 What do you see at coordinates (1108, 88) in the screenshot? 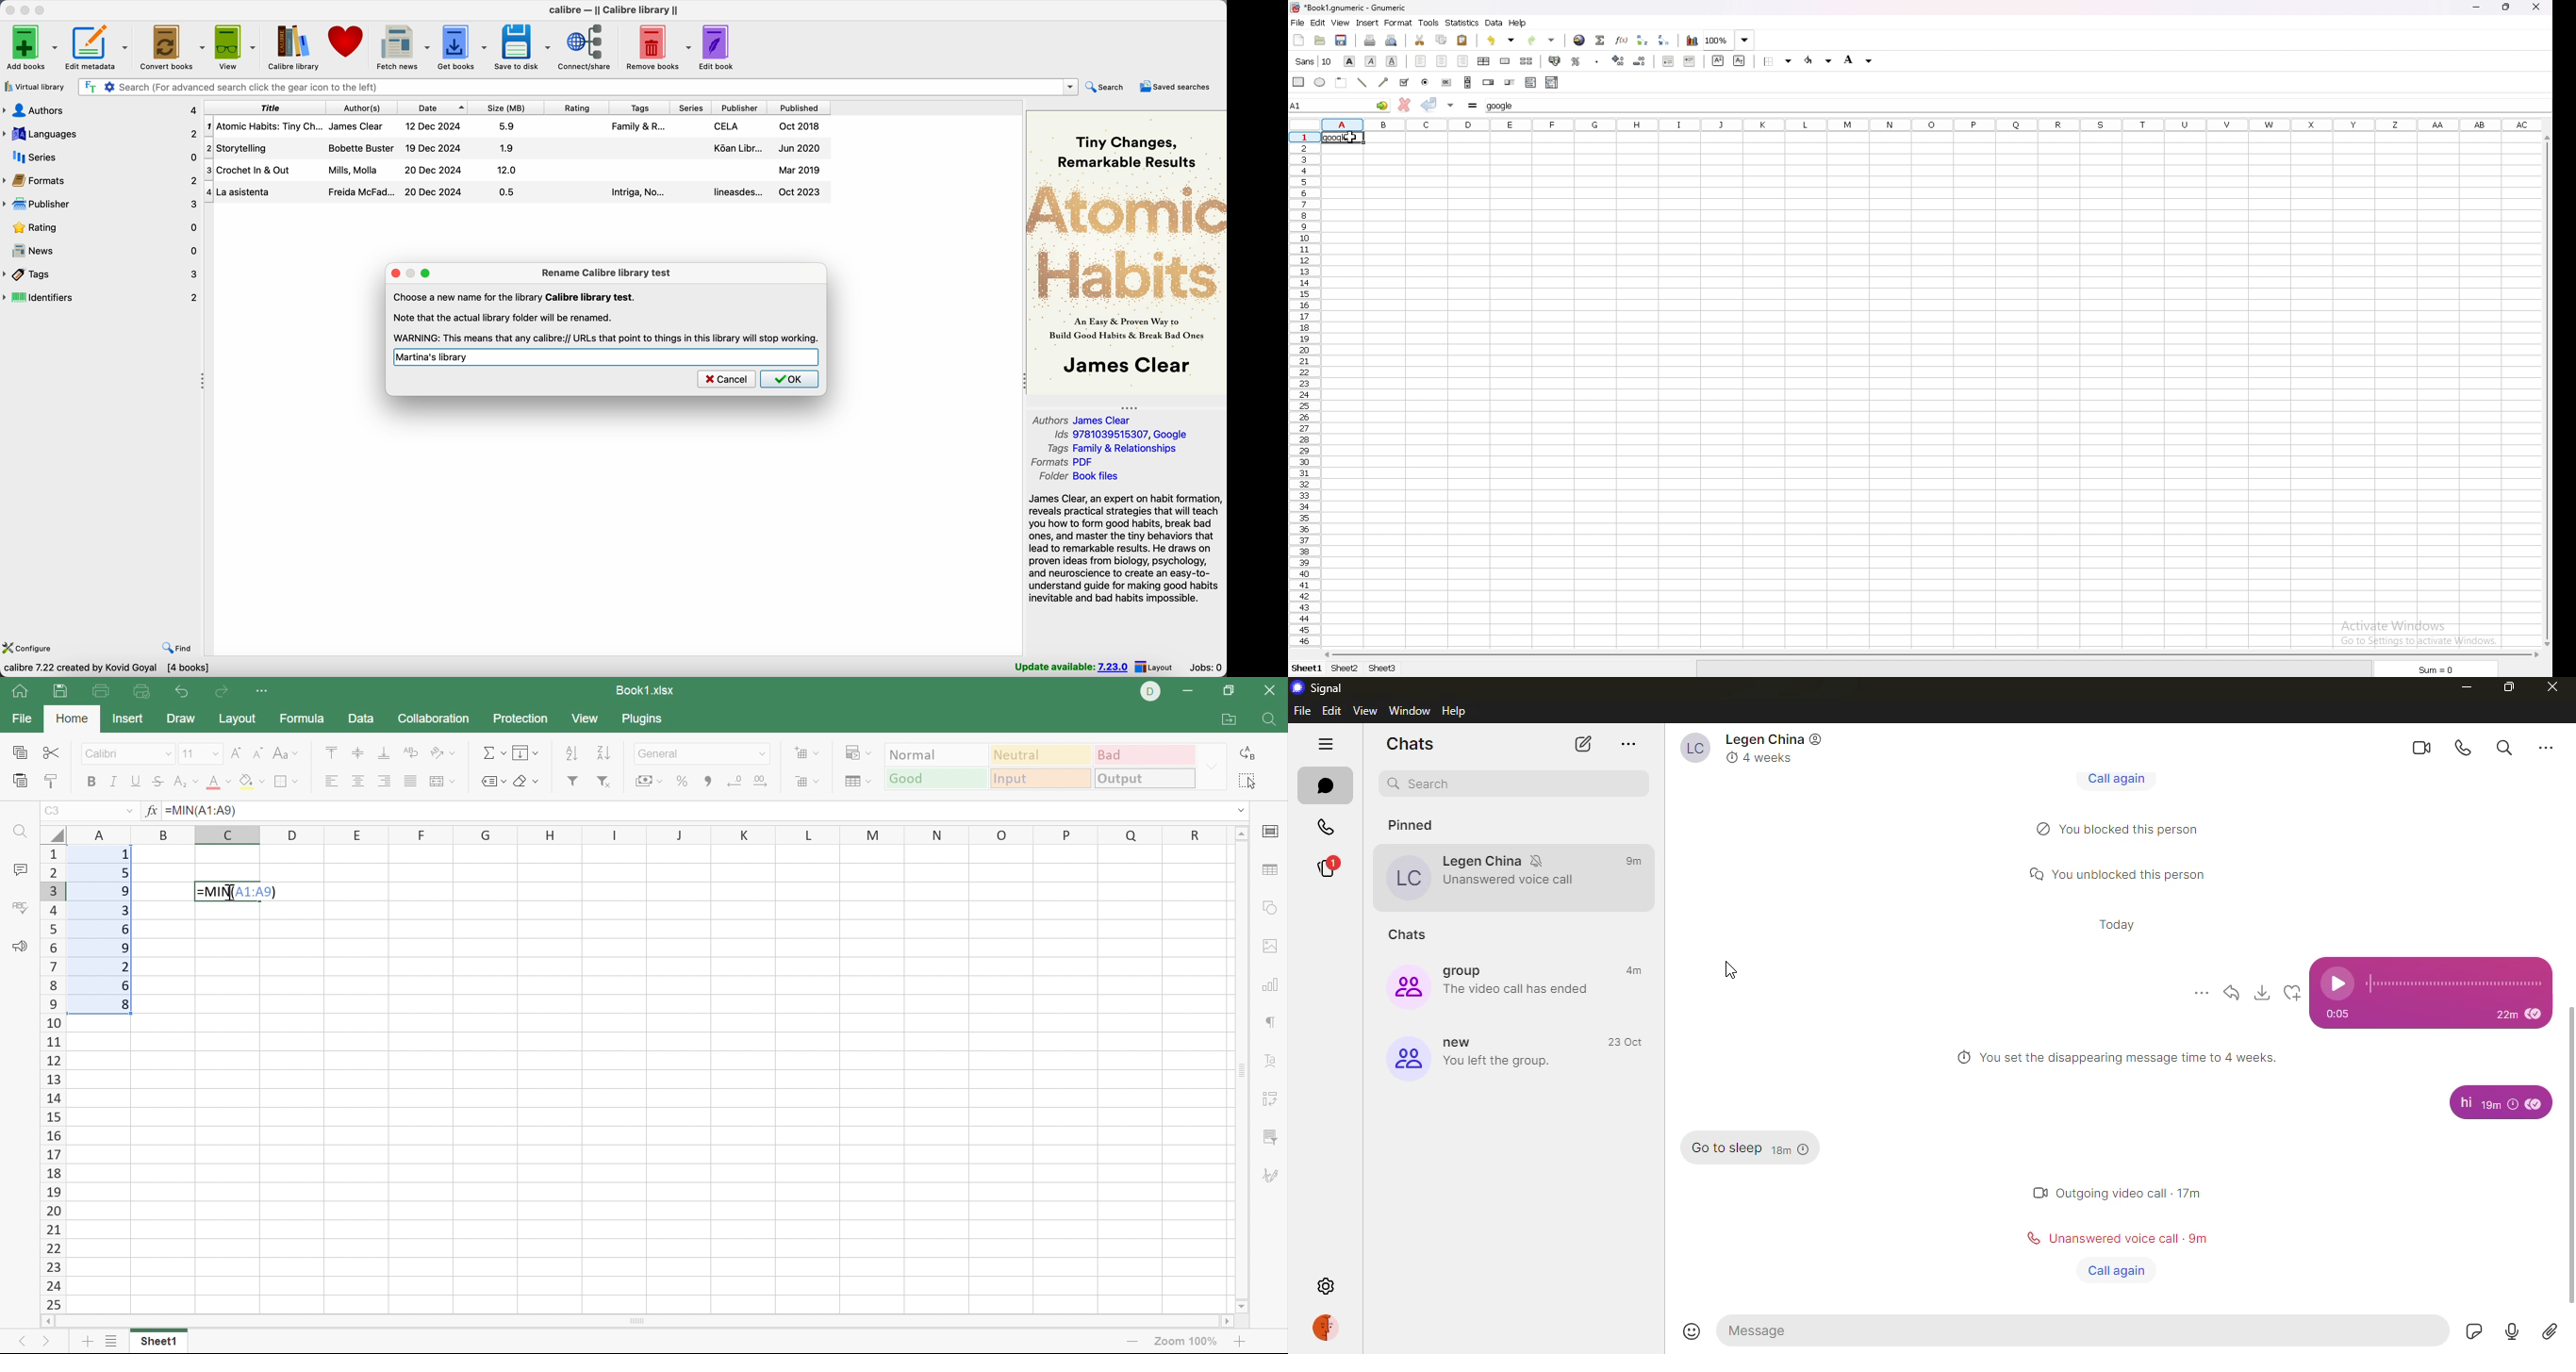
I see `search` at bounding box center [1108, 88].